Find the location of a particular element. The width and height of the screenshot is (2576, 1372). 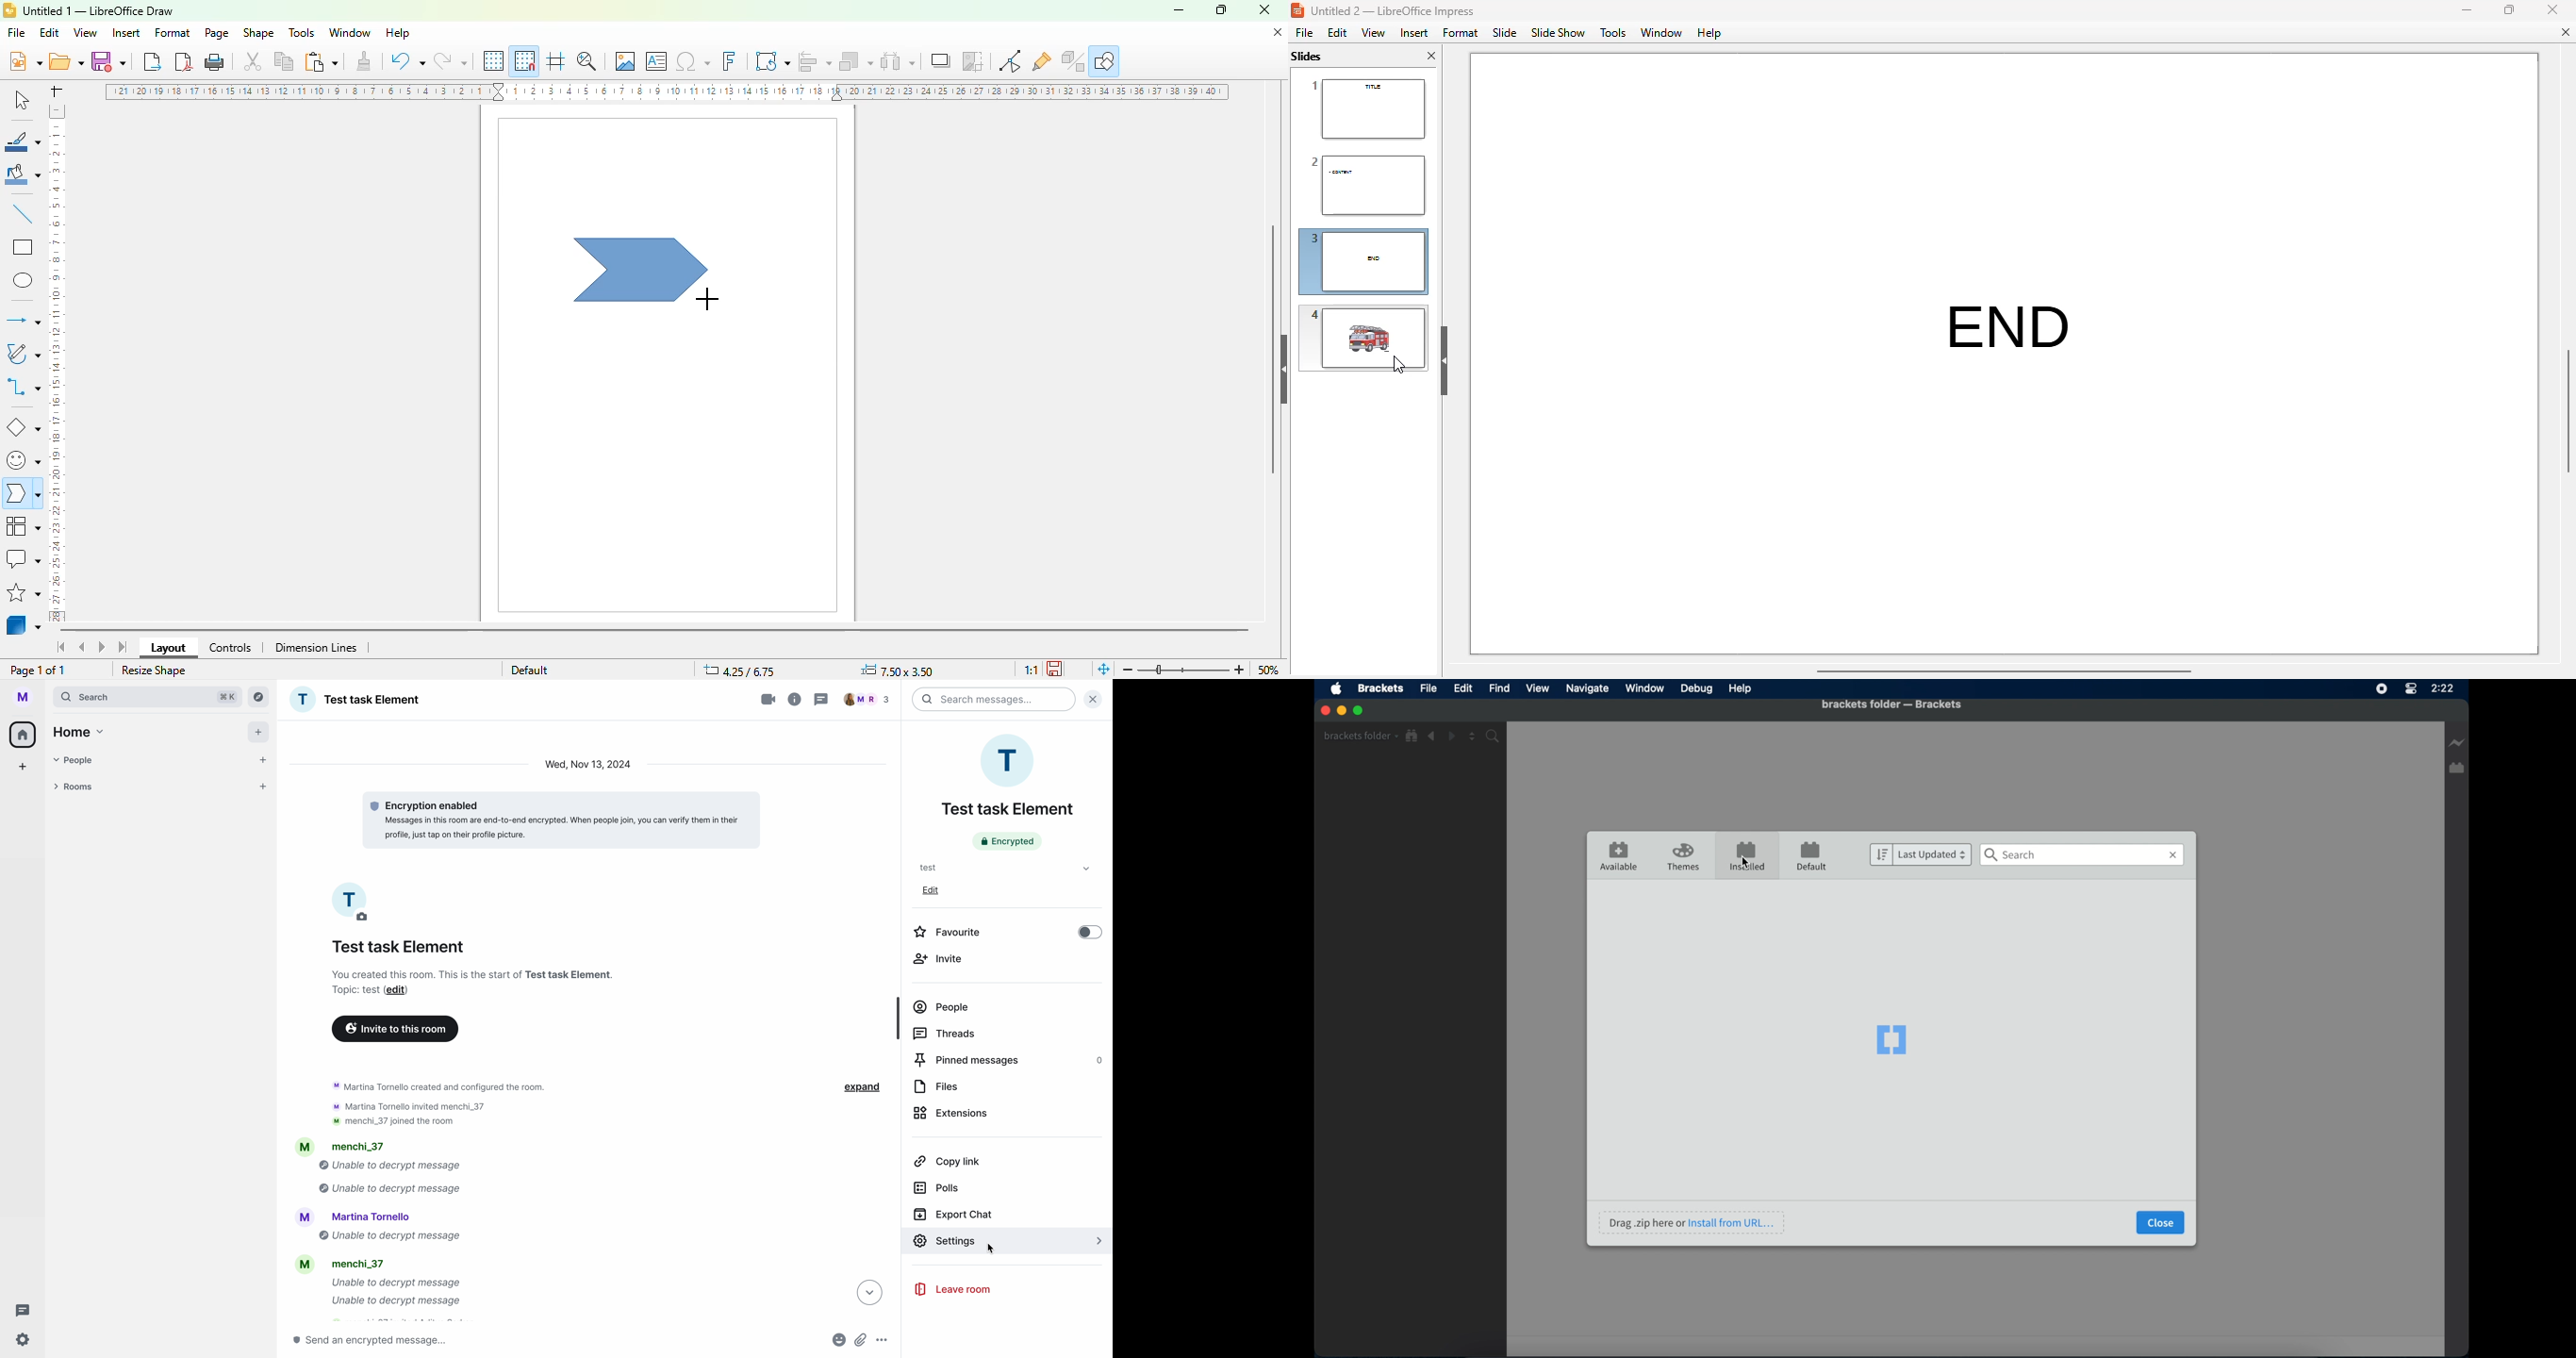

align objects is located at coordinates (815, 61).